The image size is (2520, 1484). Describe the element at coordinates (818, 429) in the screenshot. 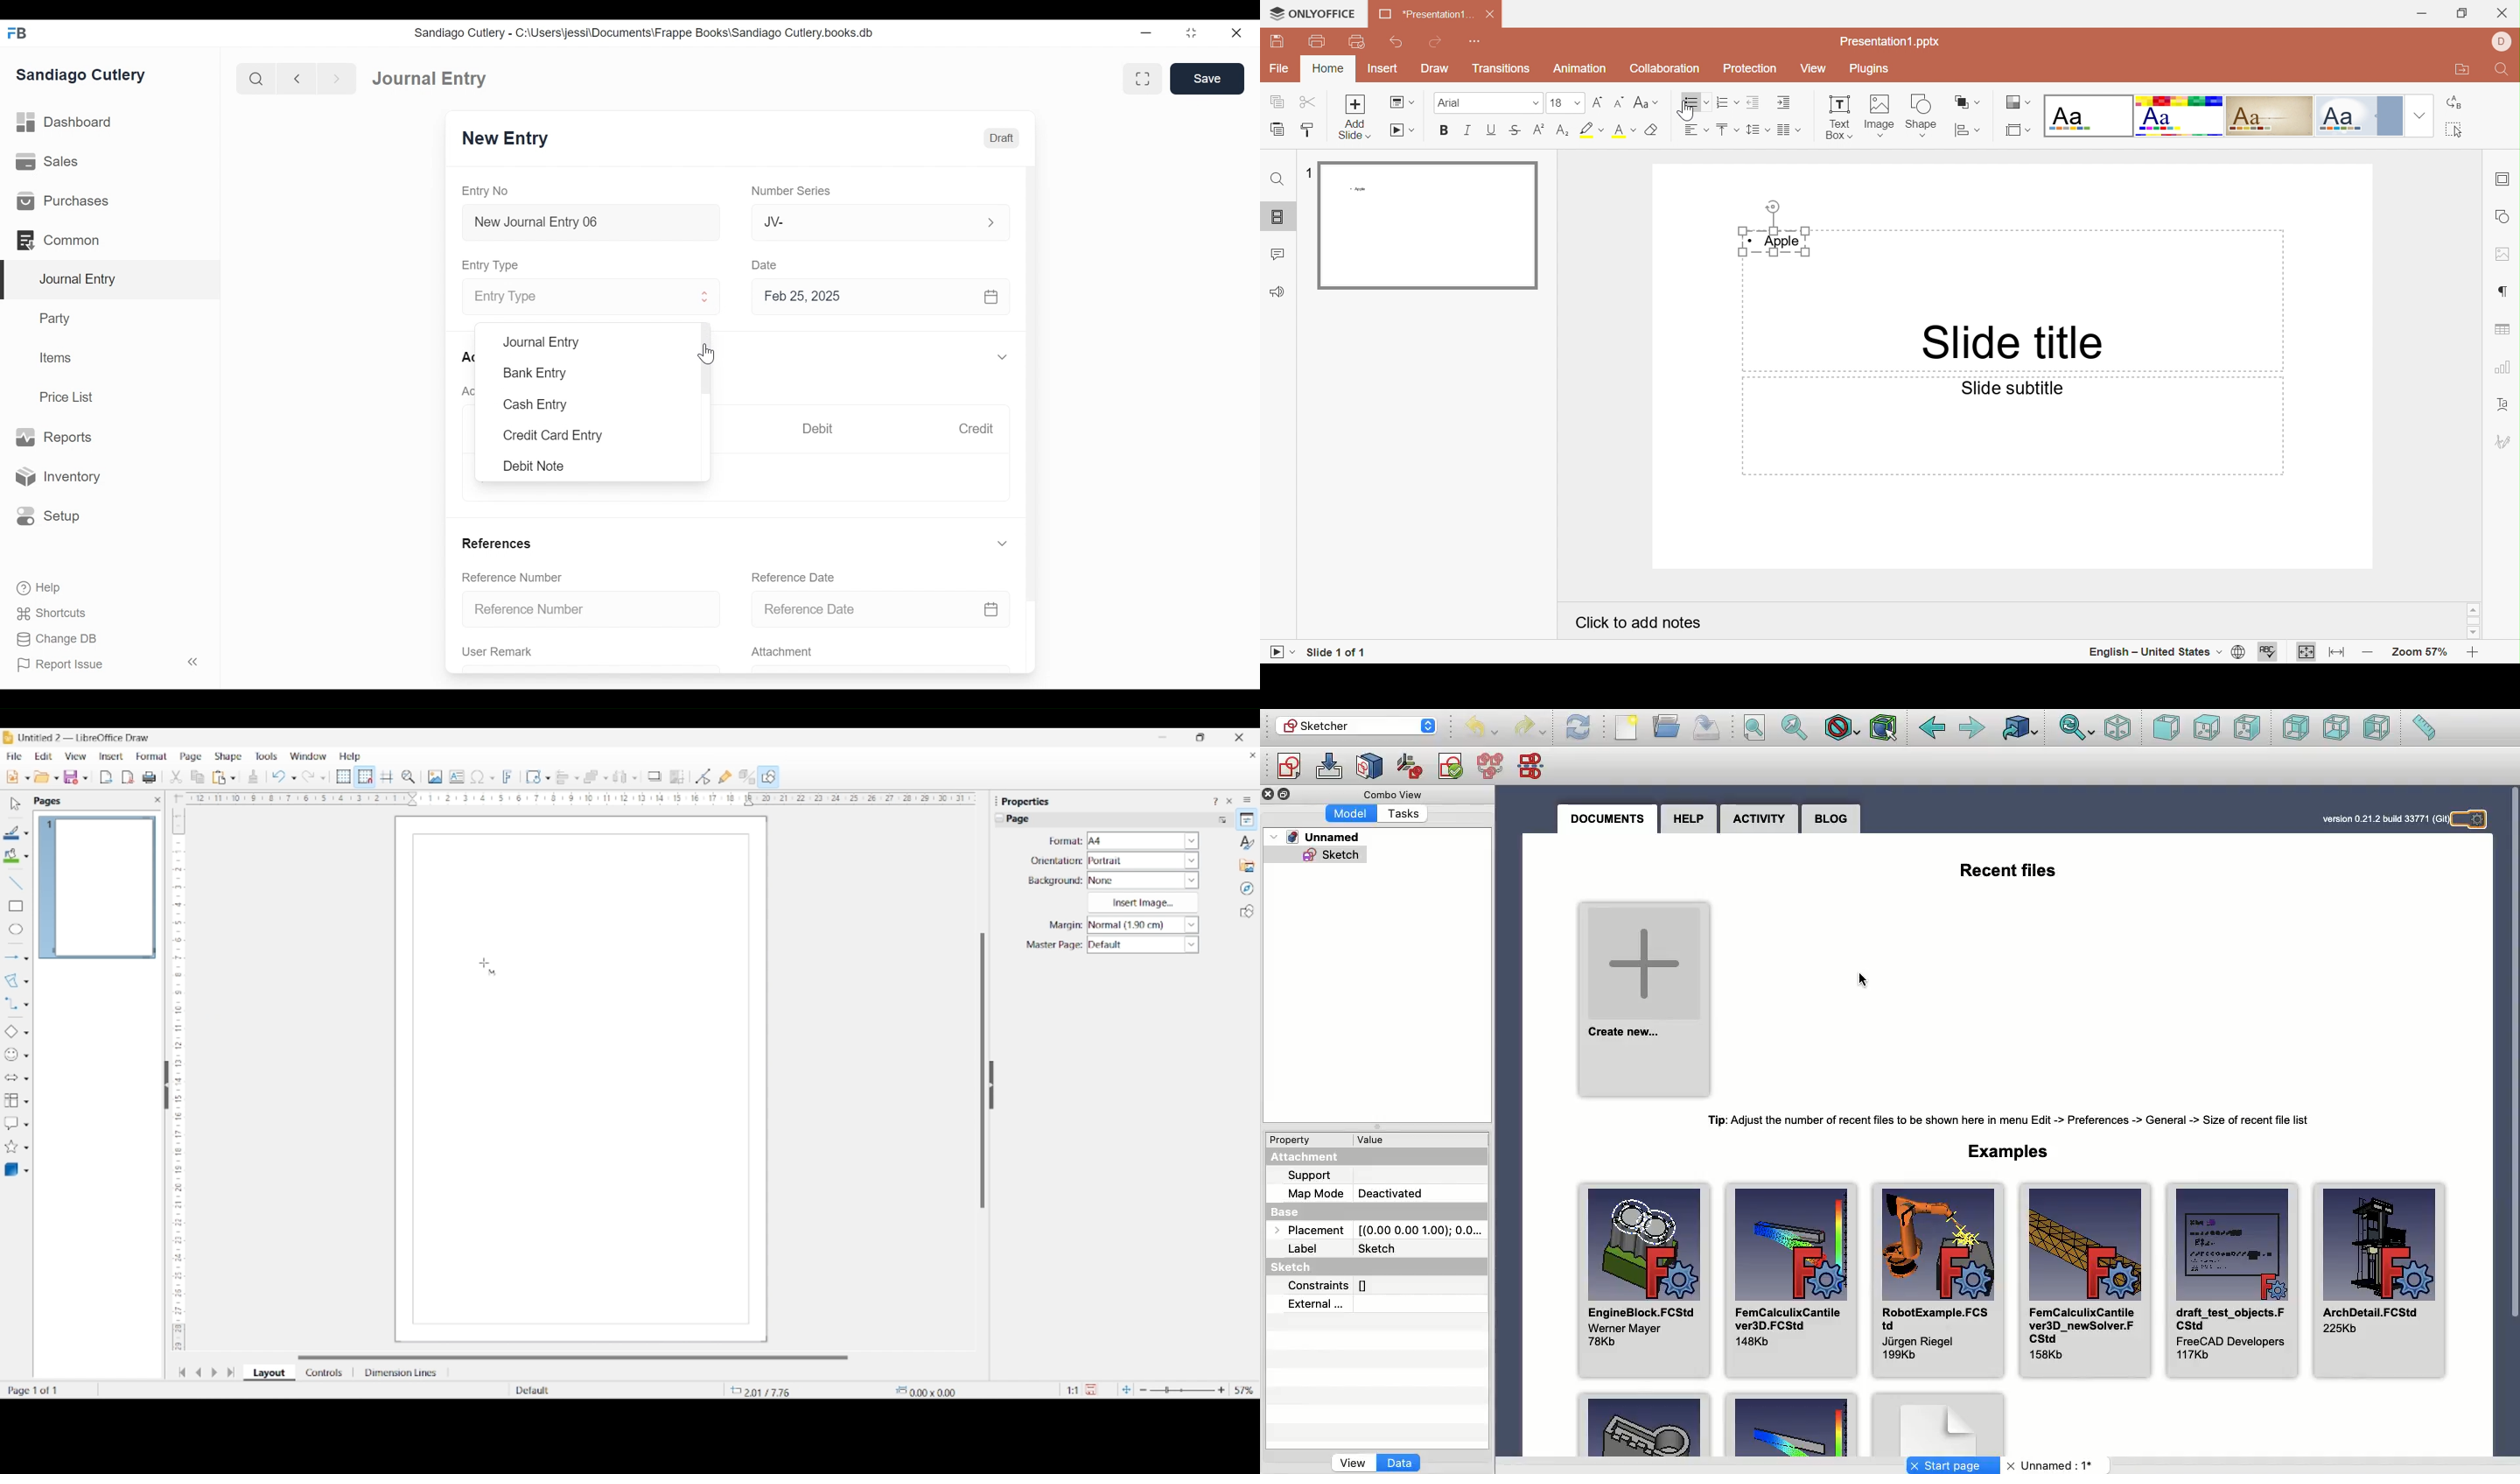

I see `Debit` at that location.